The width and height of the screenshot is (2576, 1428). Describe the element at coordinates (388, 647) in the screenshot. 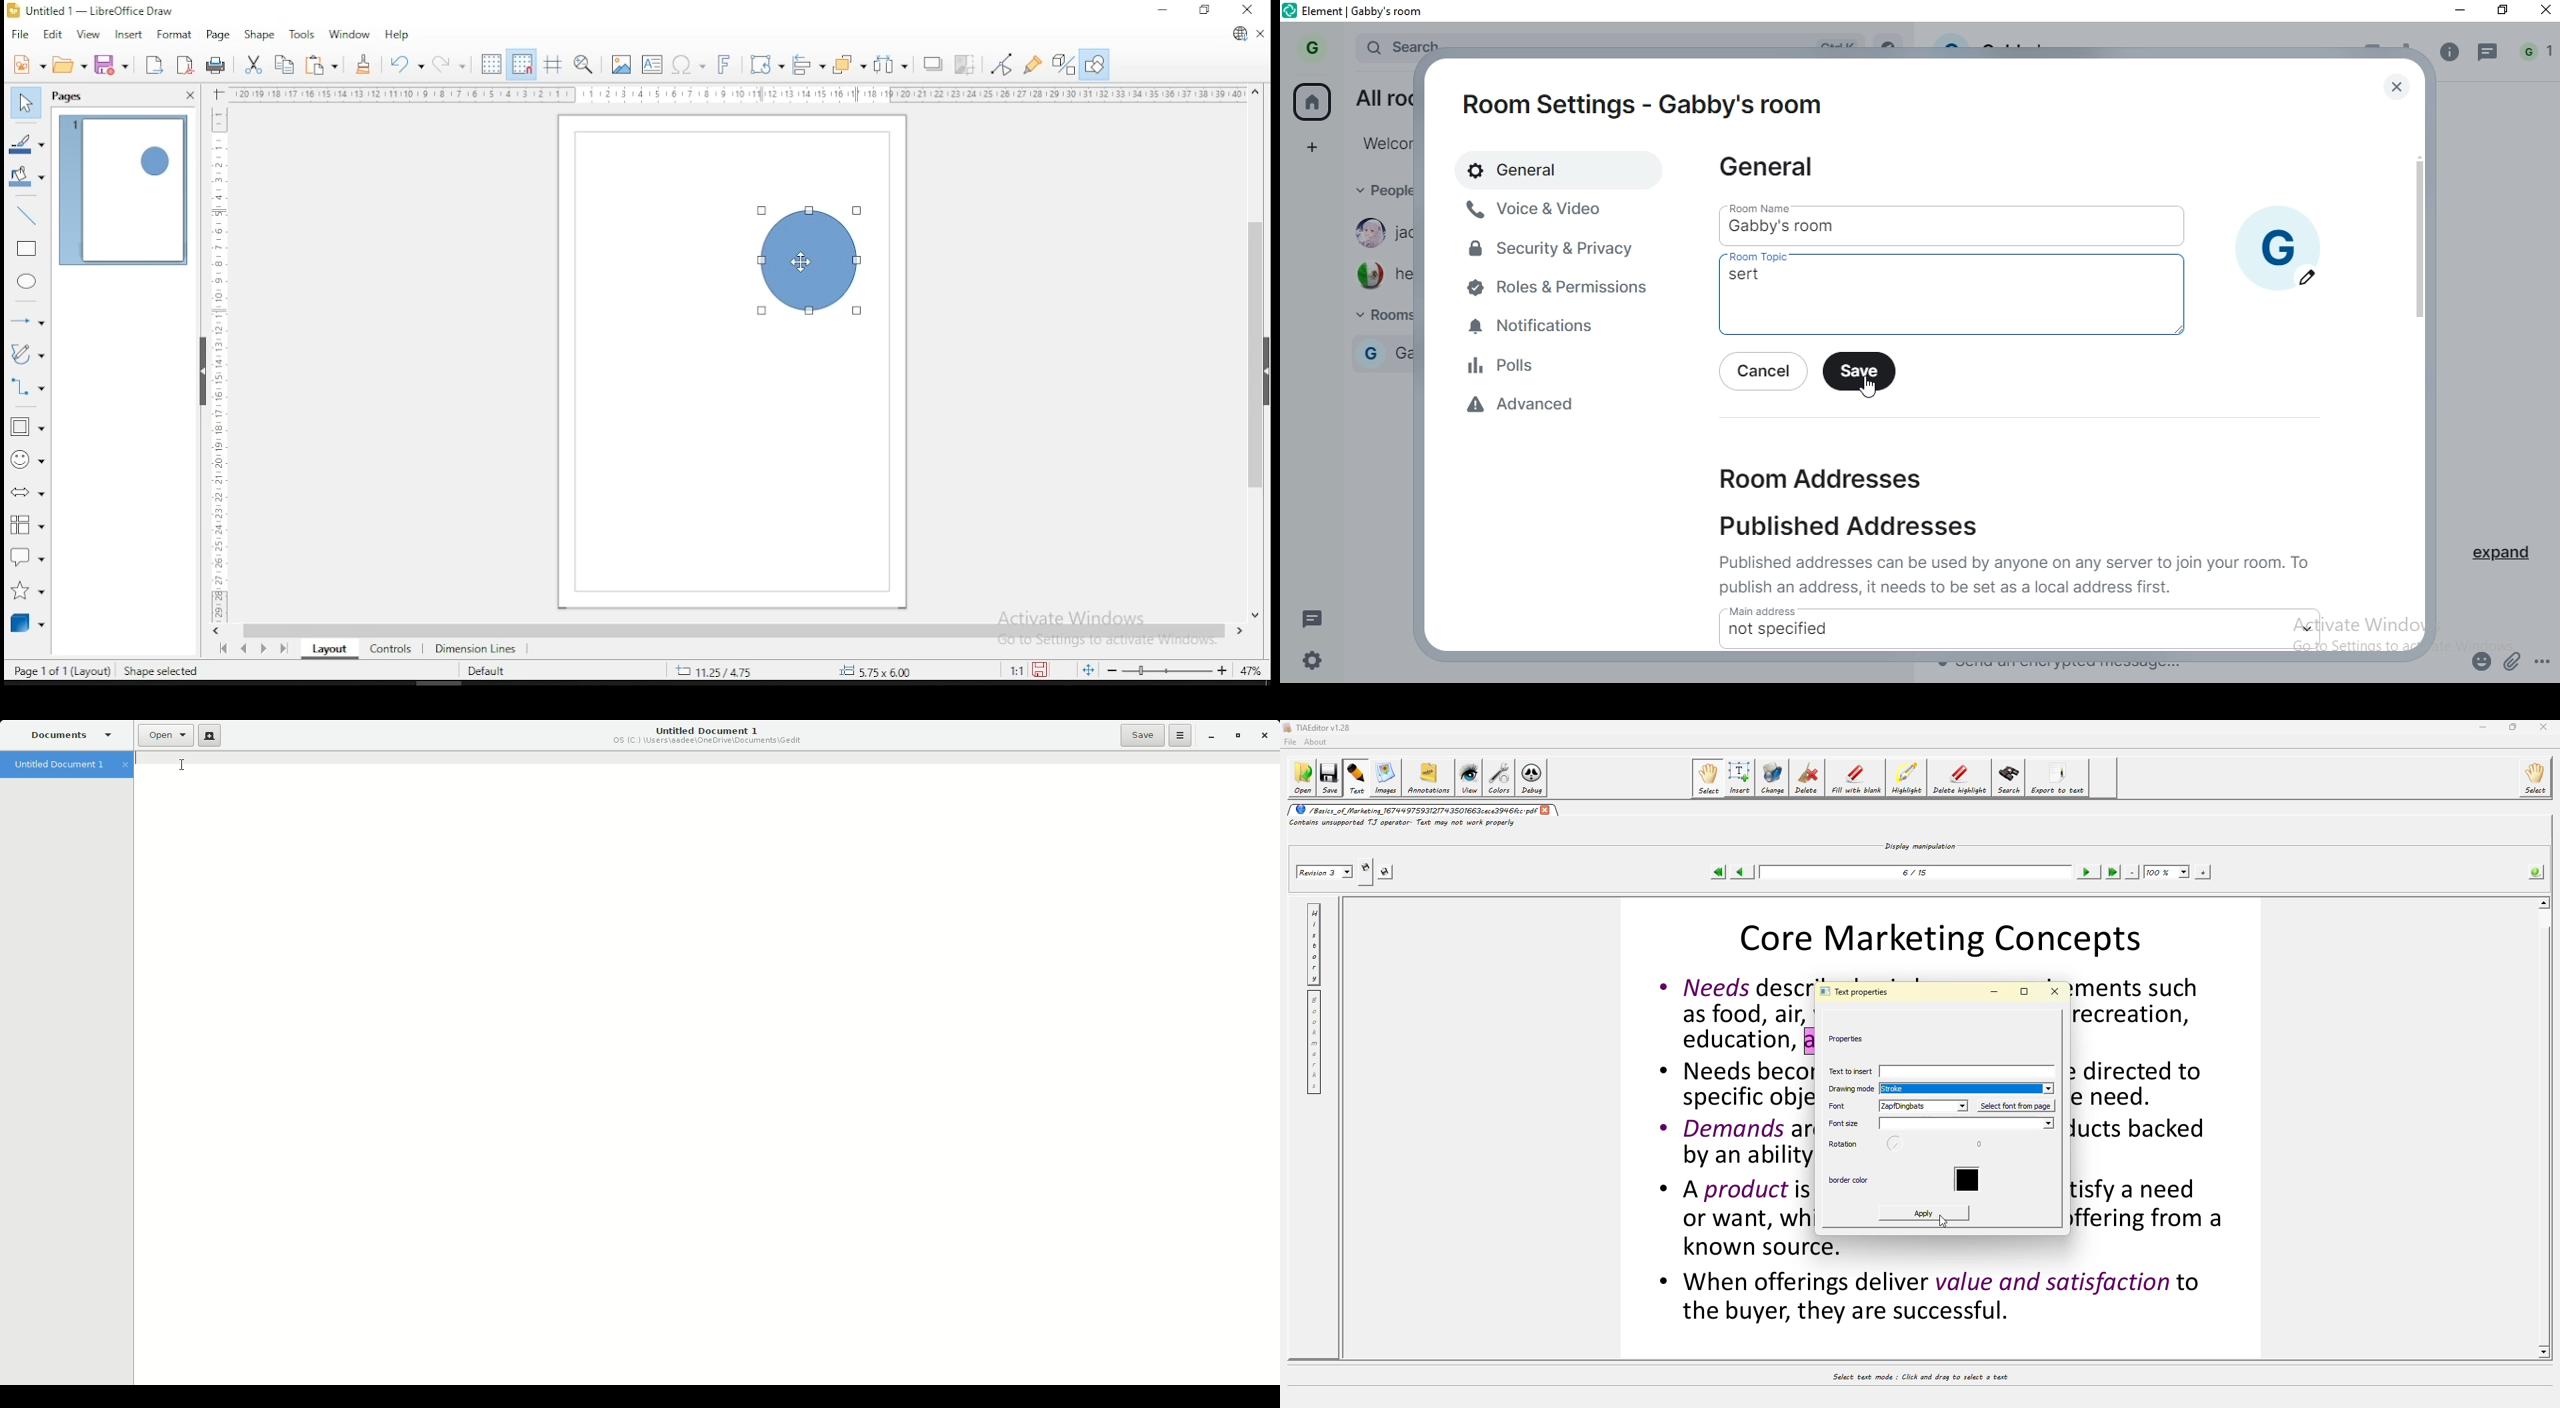

I see `controls` at that location.